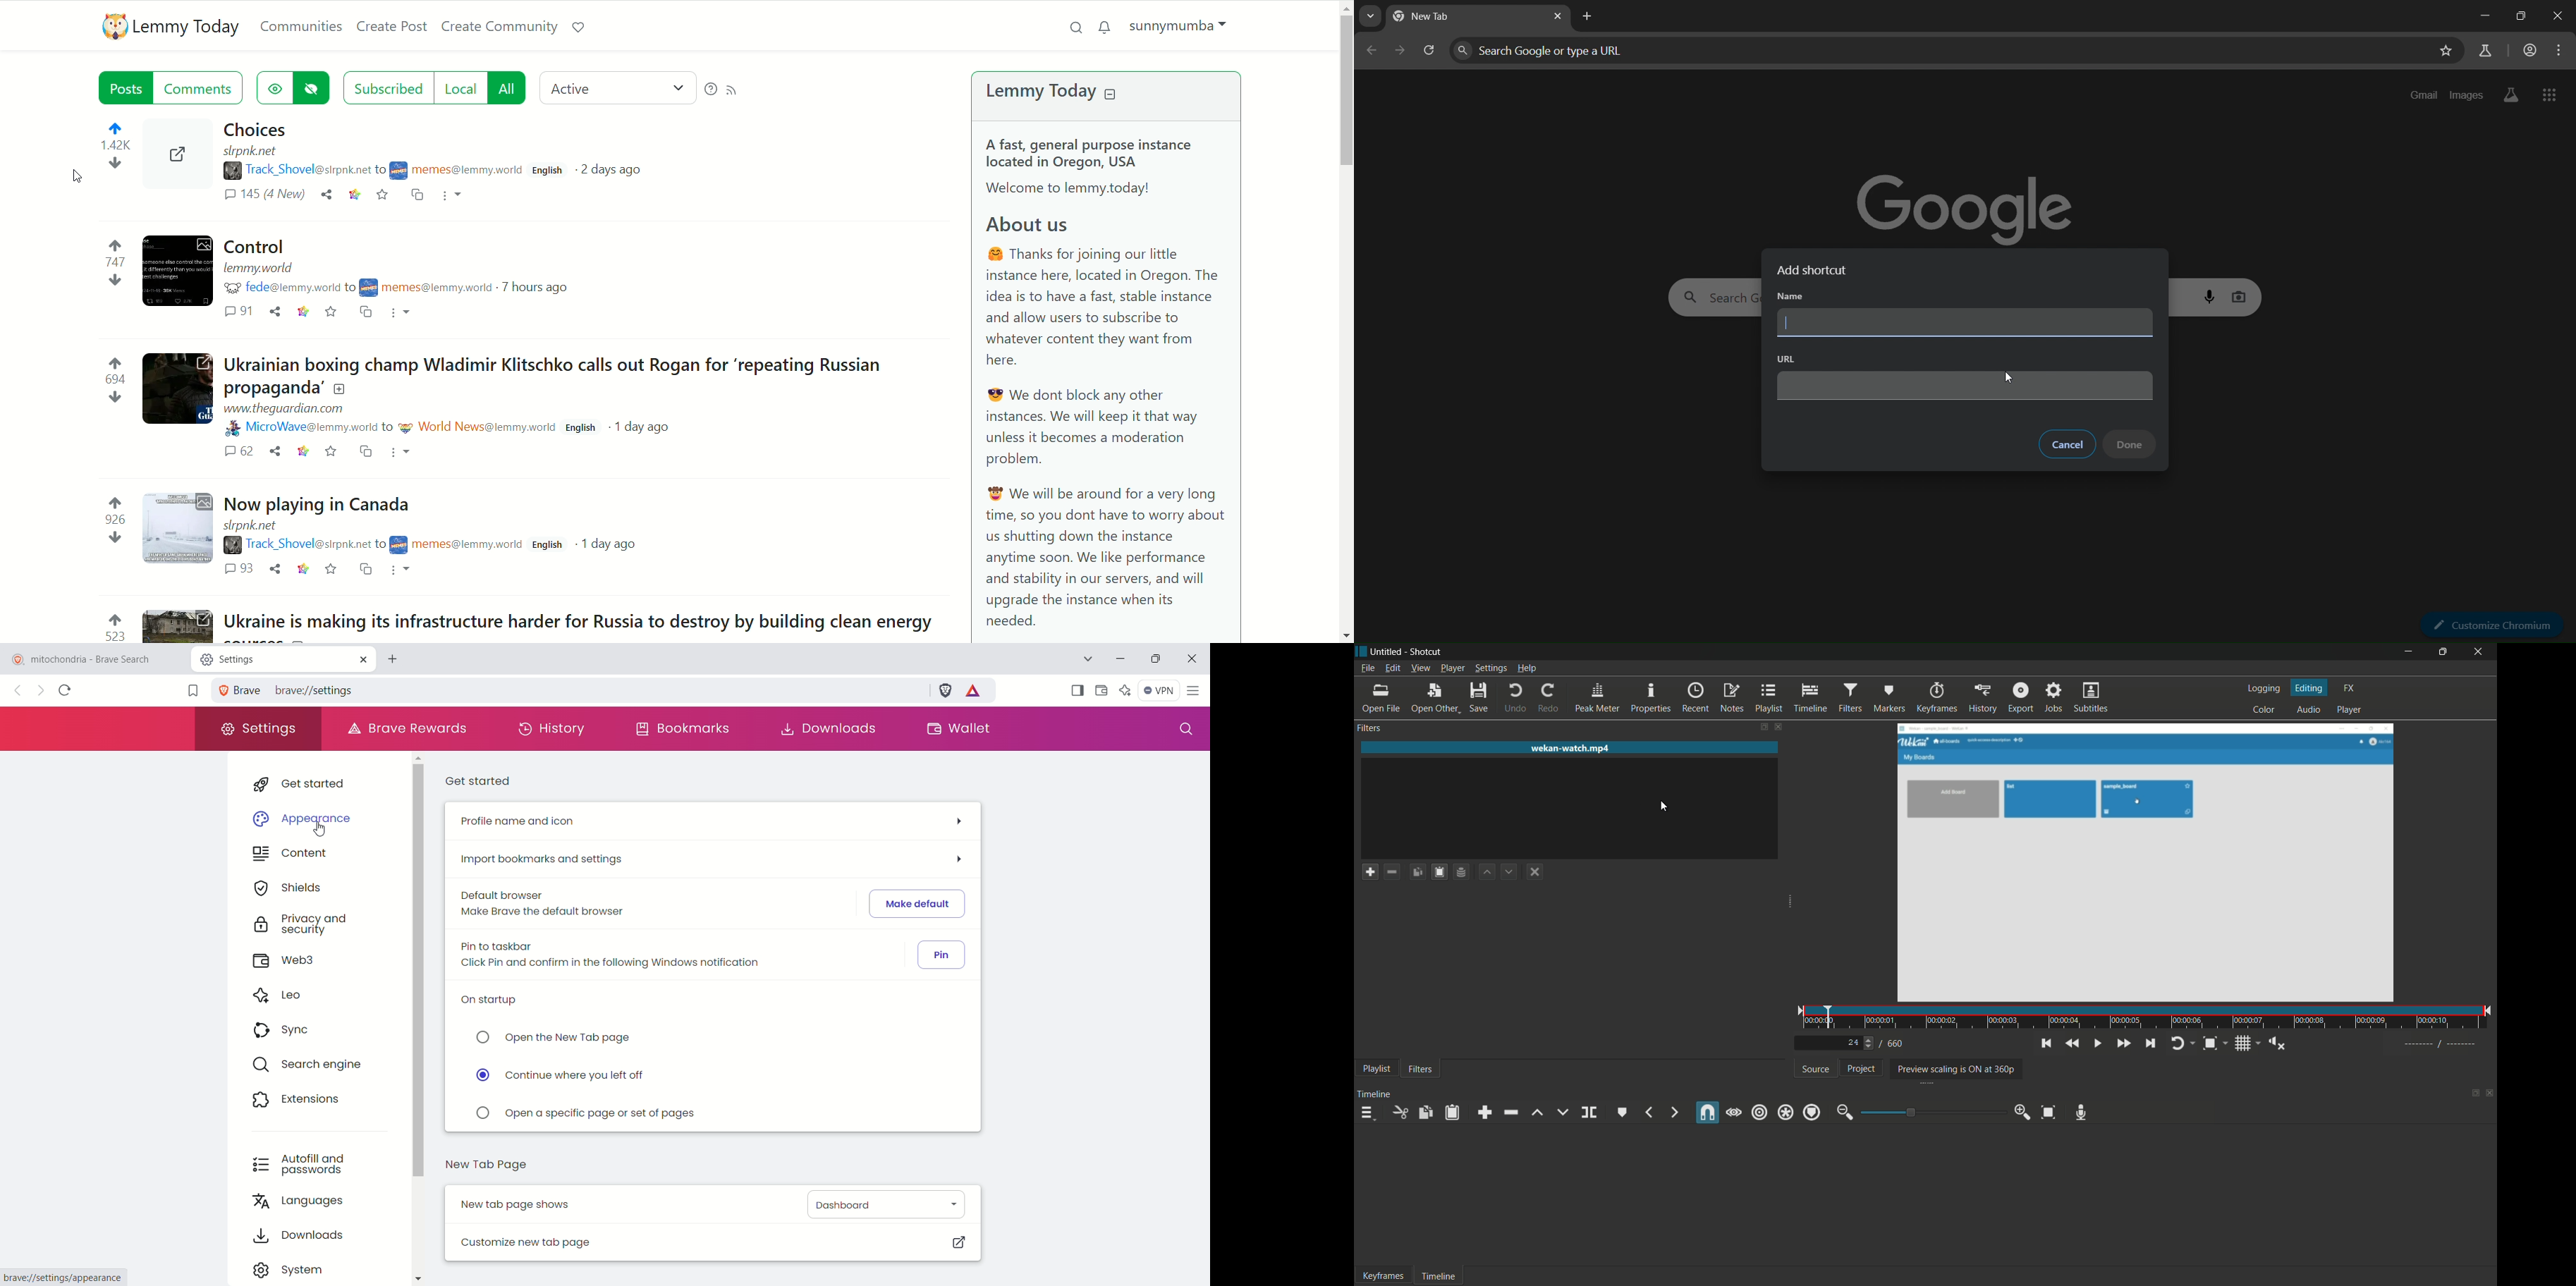  I want to click on playlist, so click(1769, 698).